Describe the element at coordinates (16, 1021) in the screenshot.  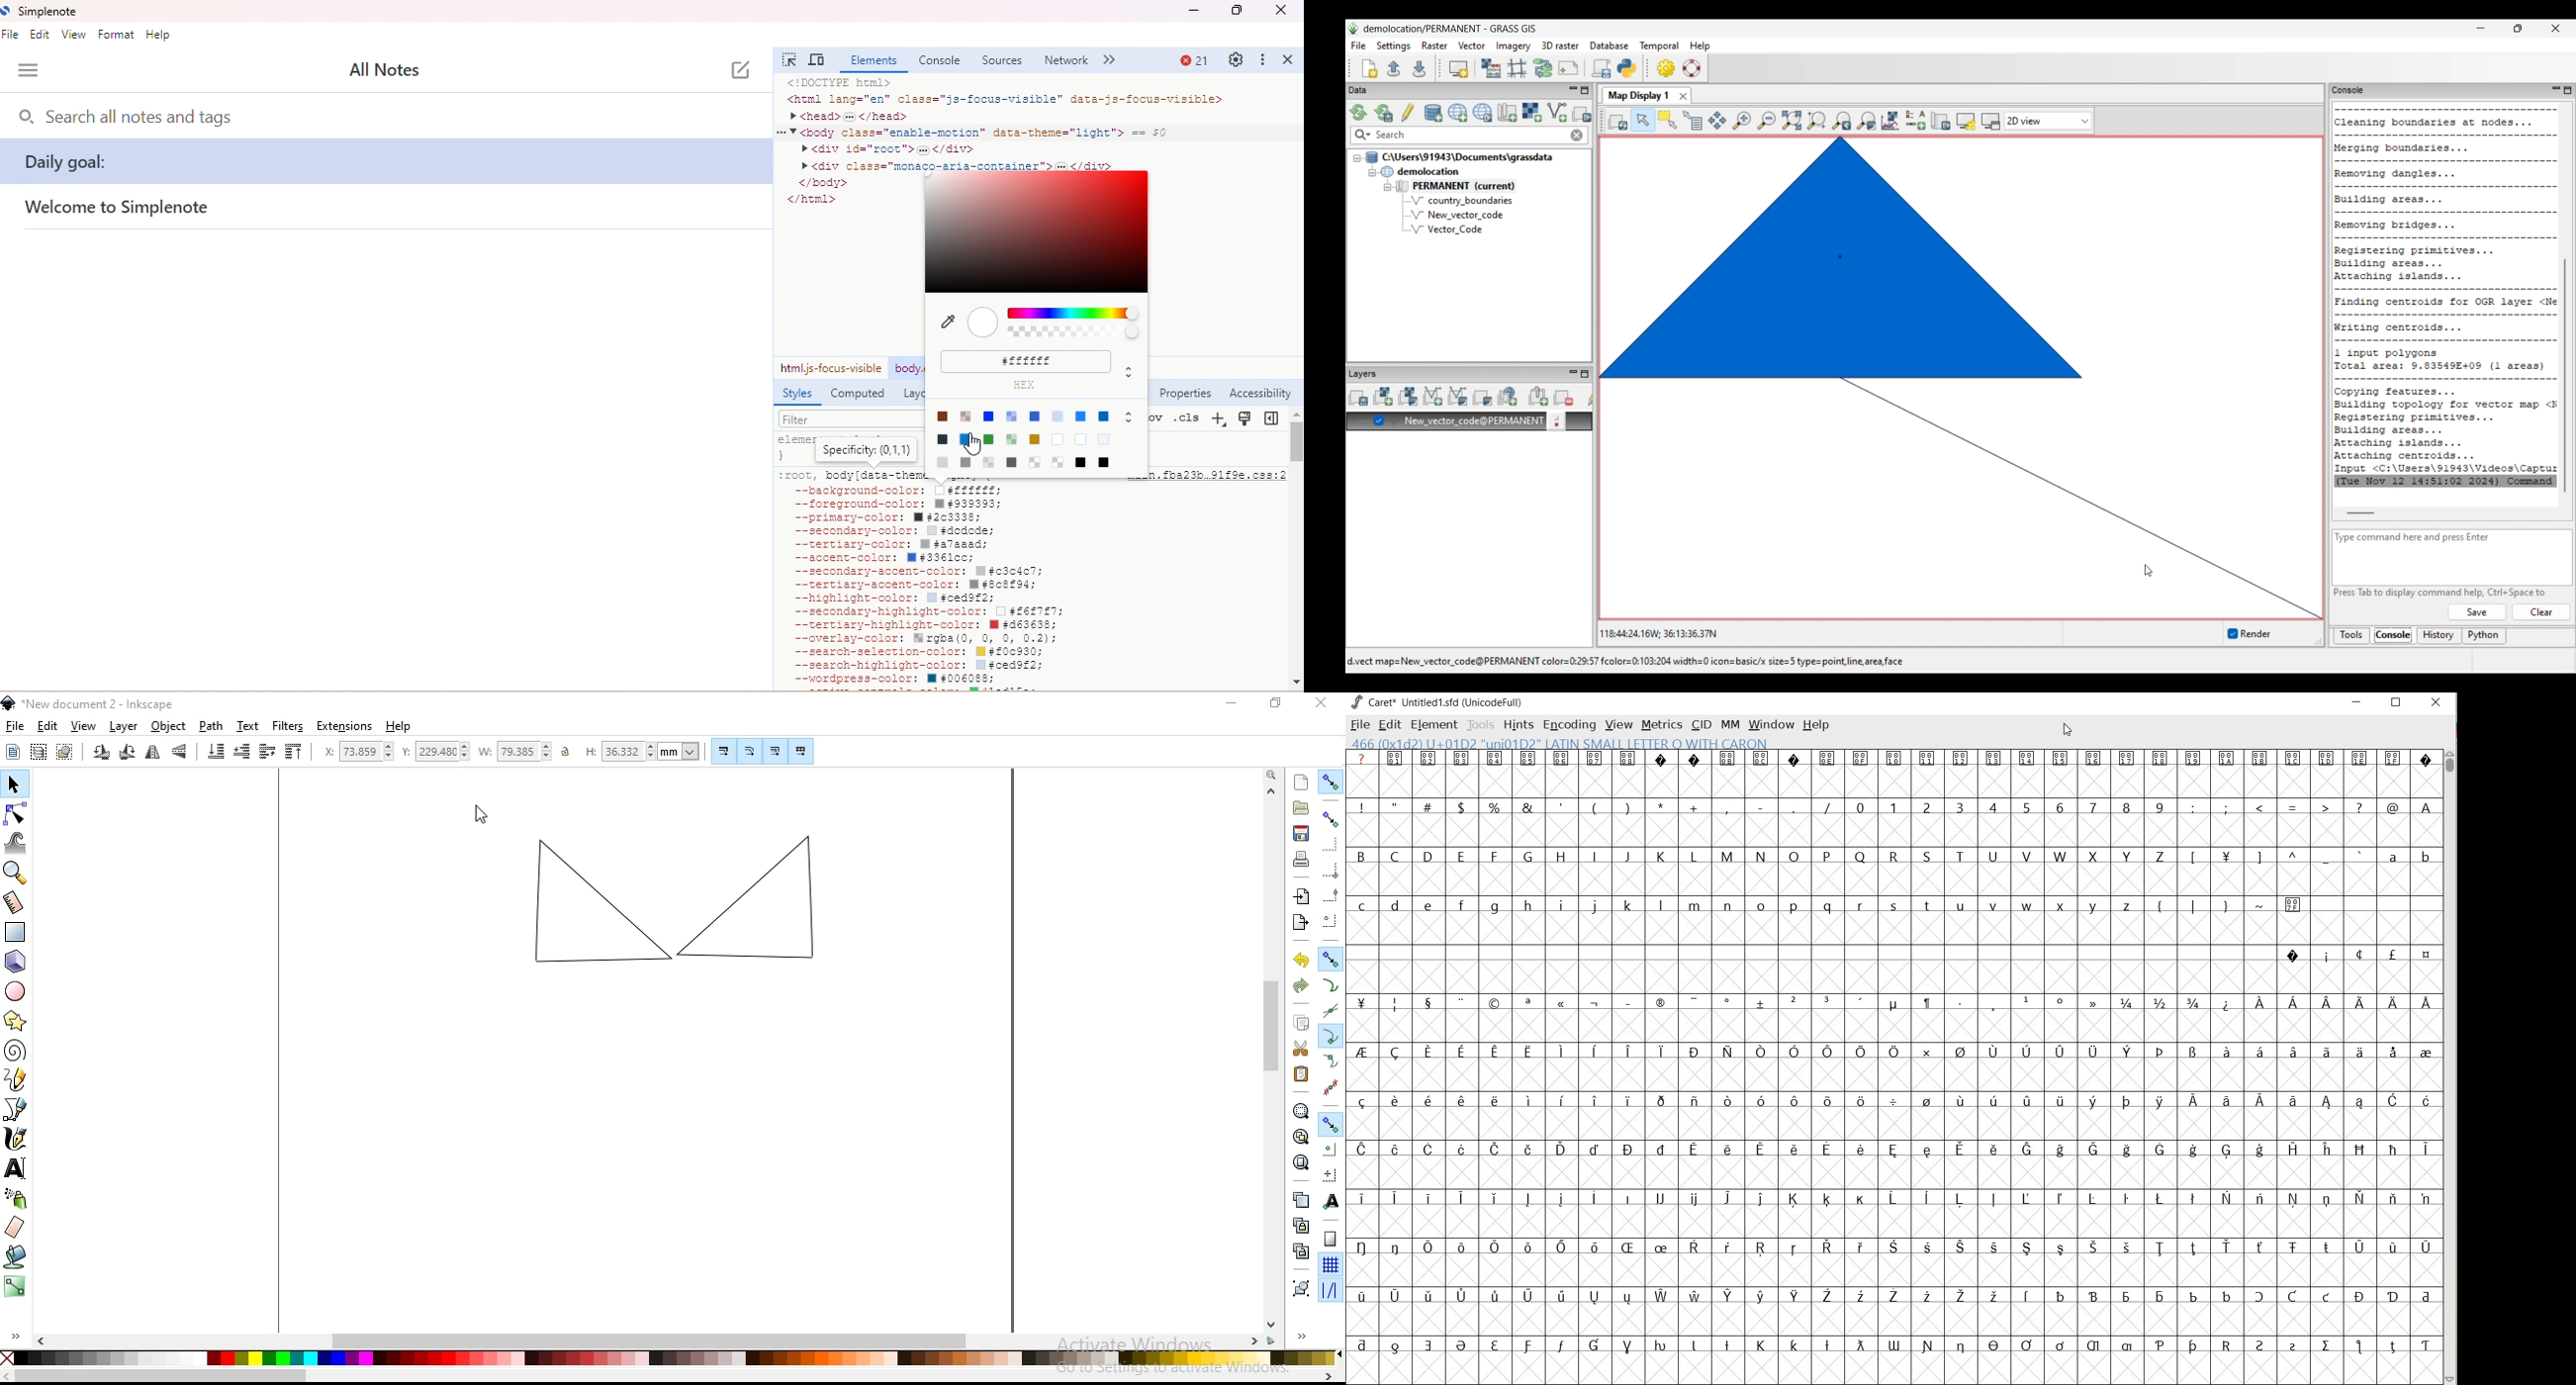
I see `create stars and polygons` at that location.